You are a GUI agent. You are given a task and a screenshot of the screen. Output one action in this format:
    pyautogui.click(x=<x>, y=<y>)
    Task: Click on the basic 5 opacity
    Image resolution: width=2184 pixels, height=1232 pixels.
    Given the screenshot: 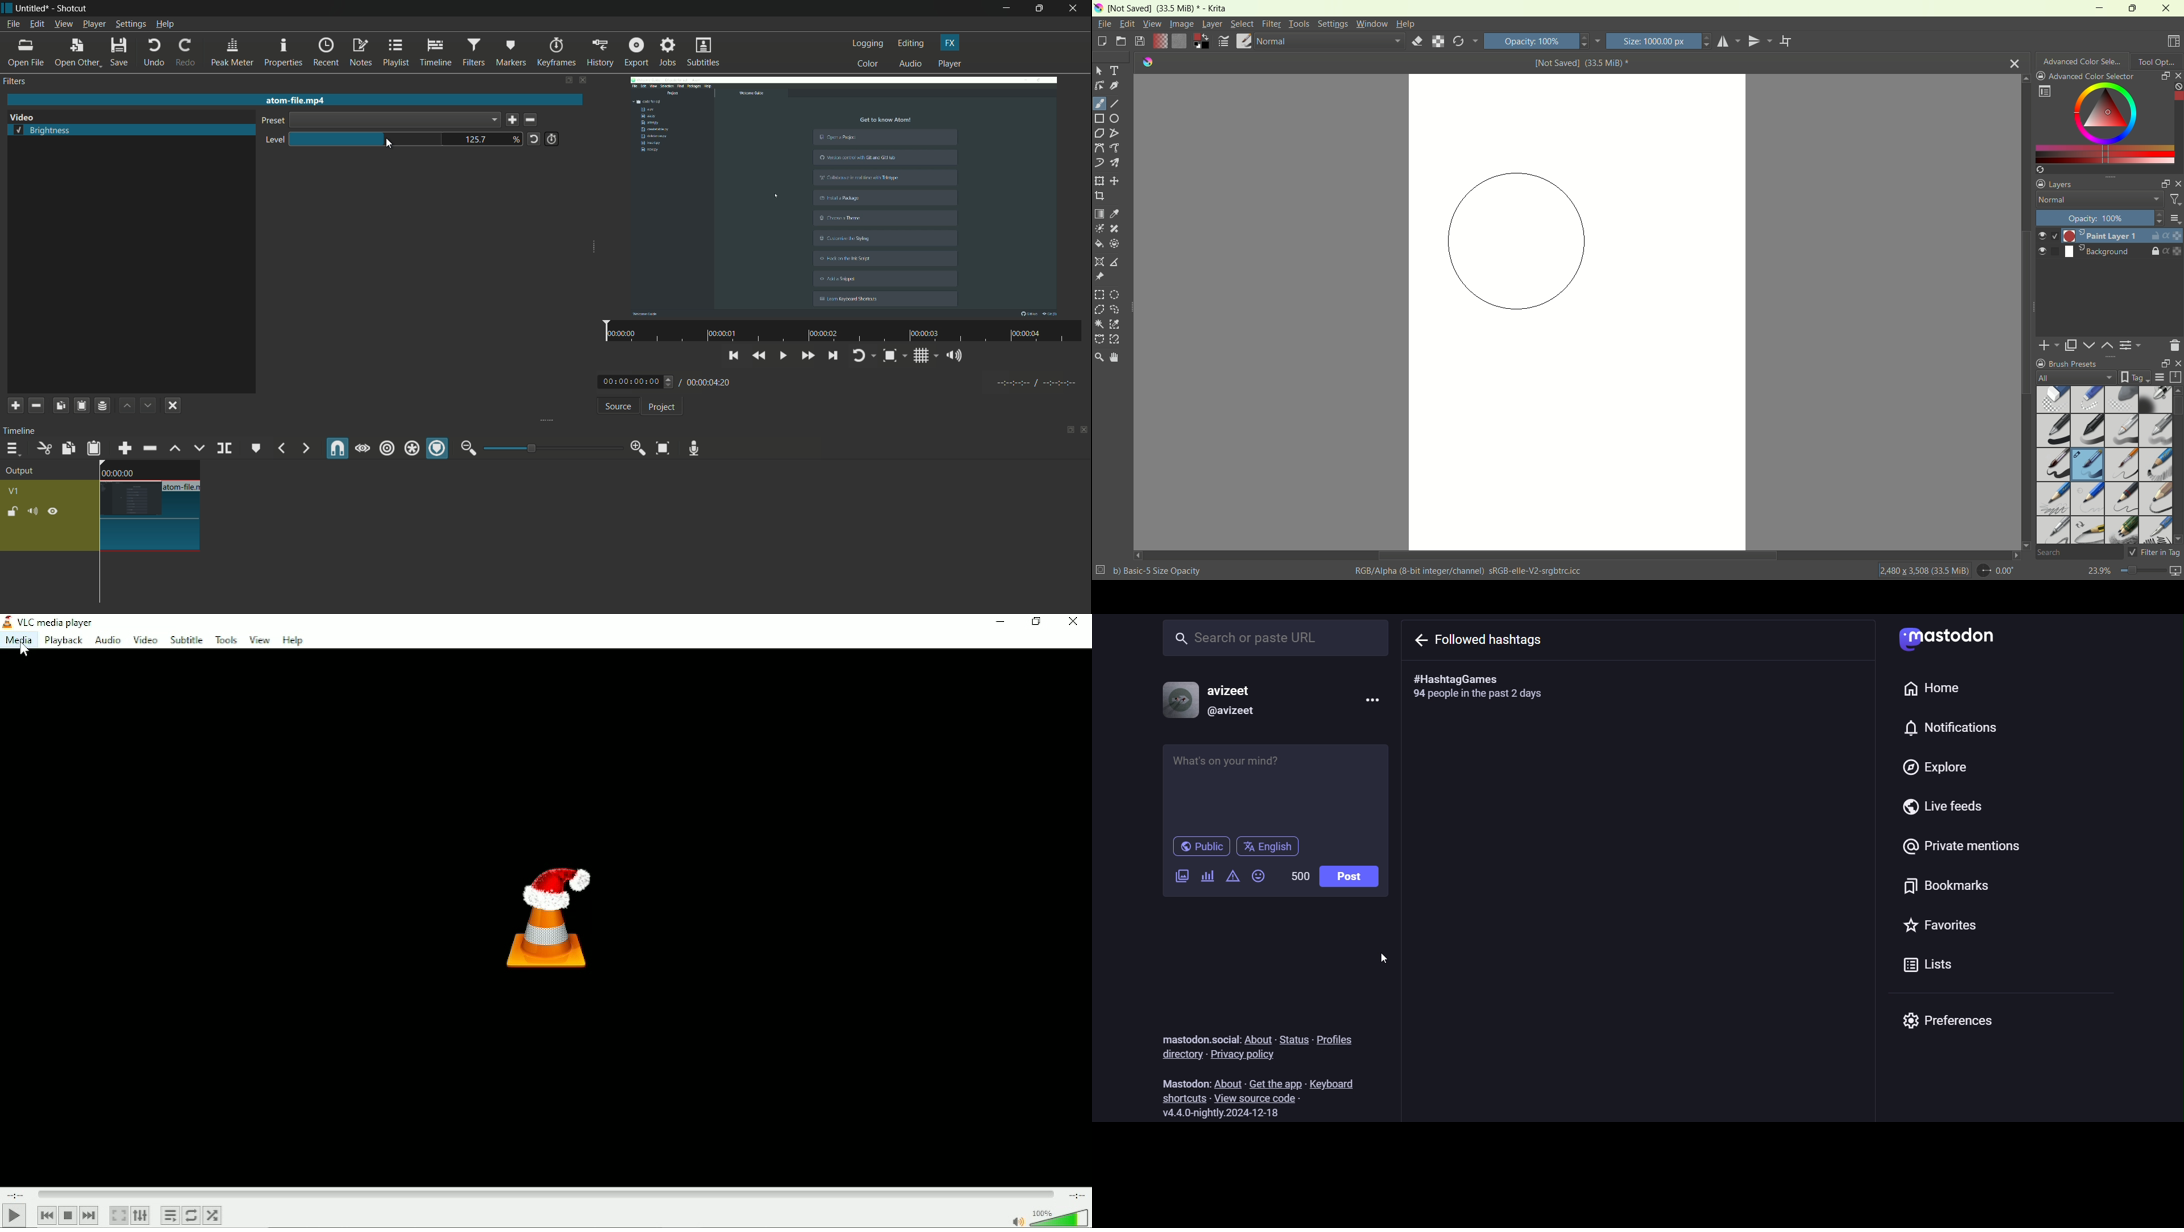 What is the action you would take?
    pyautogui.click(x=2088, y=466)
    